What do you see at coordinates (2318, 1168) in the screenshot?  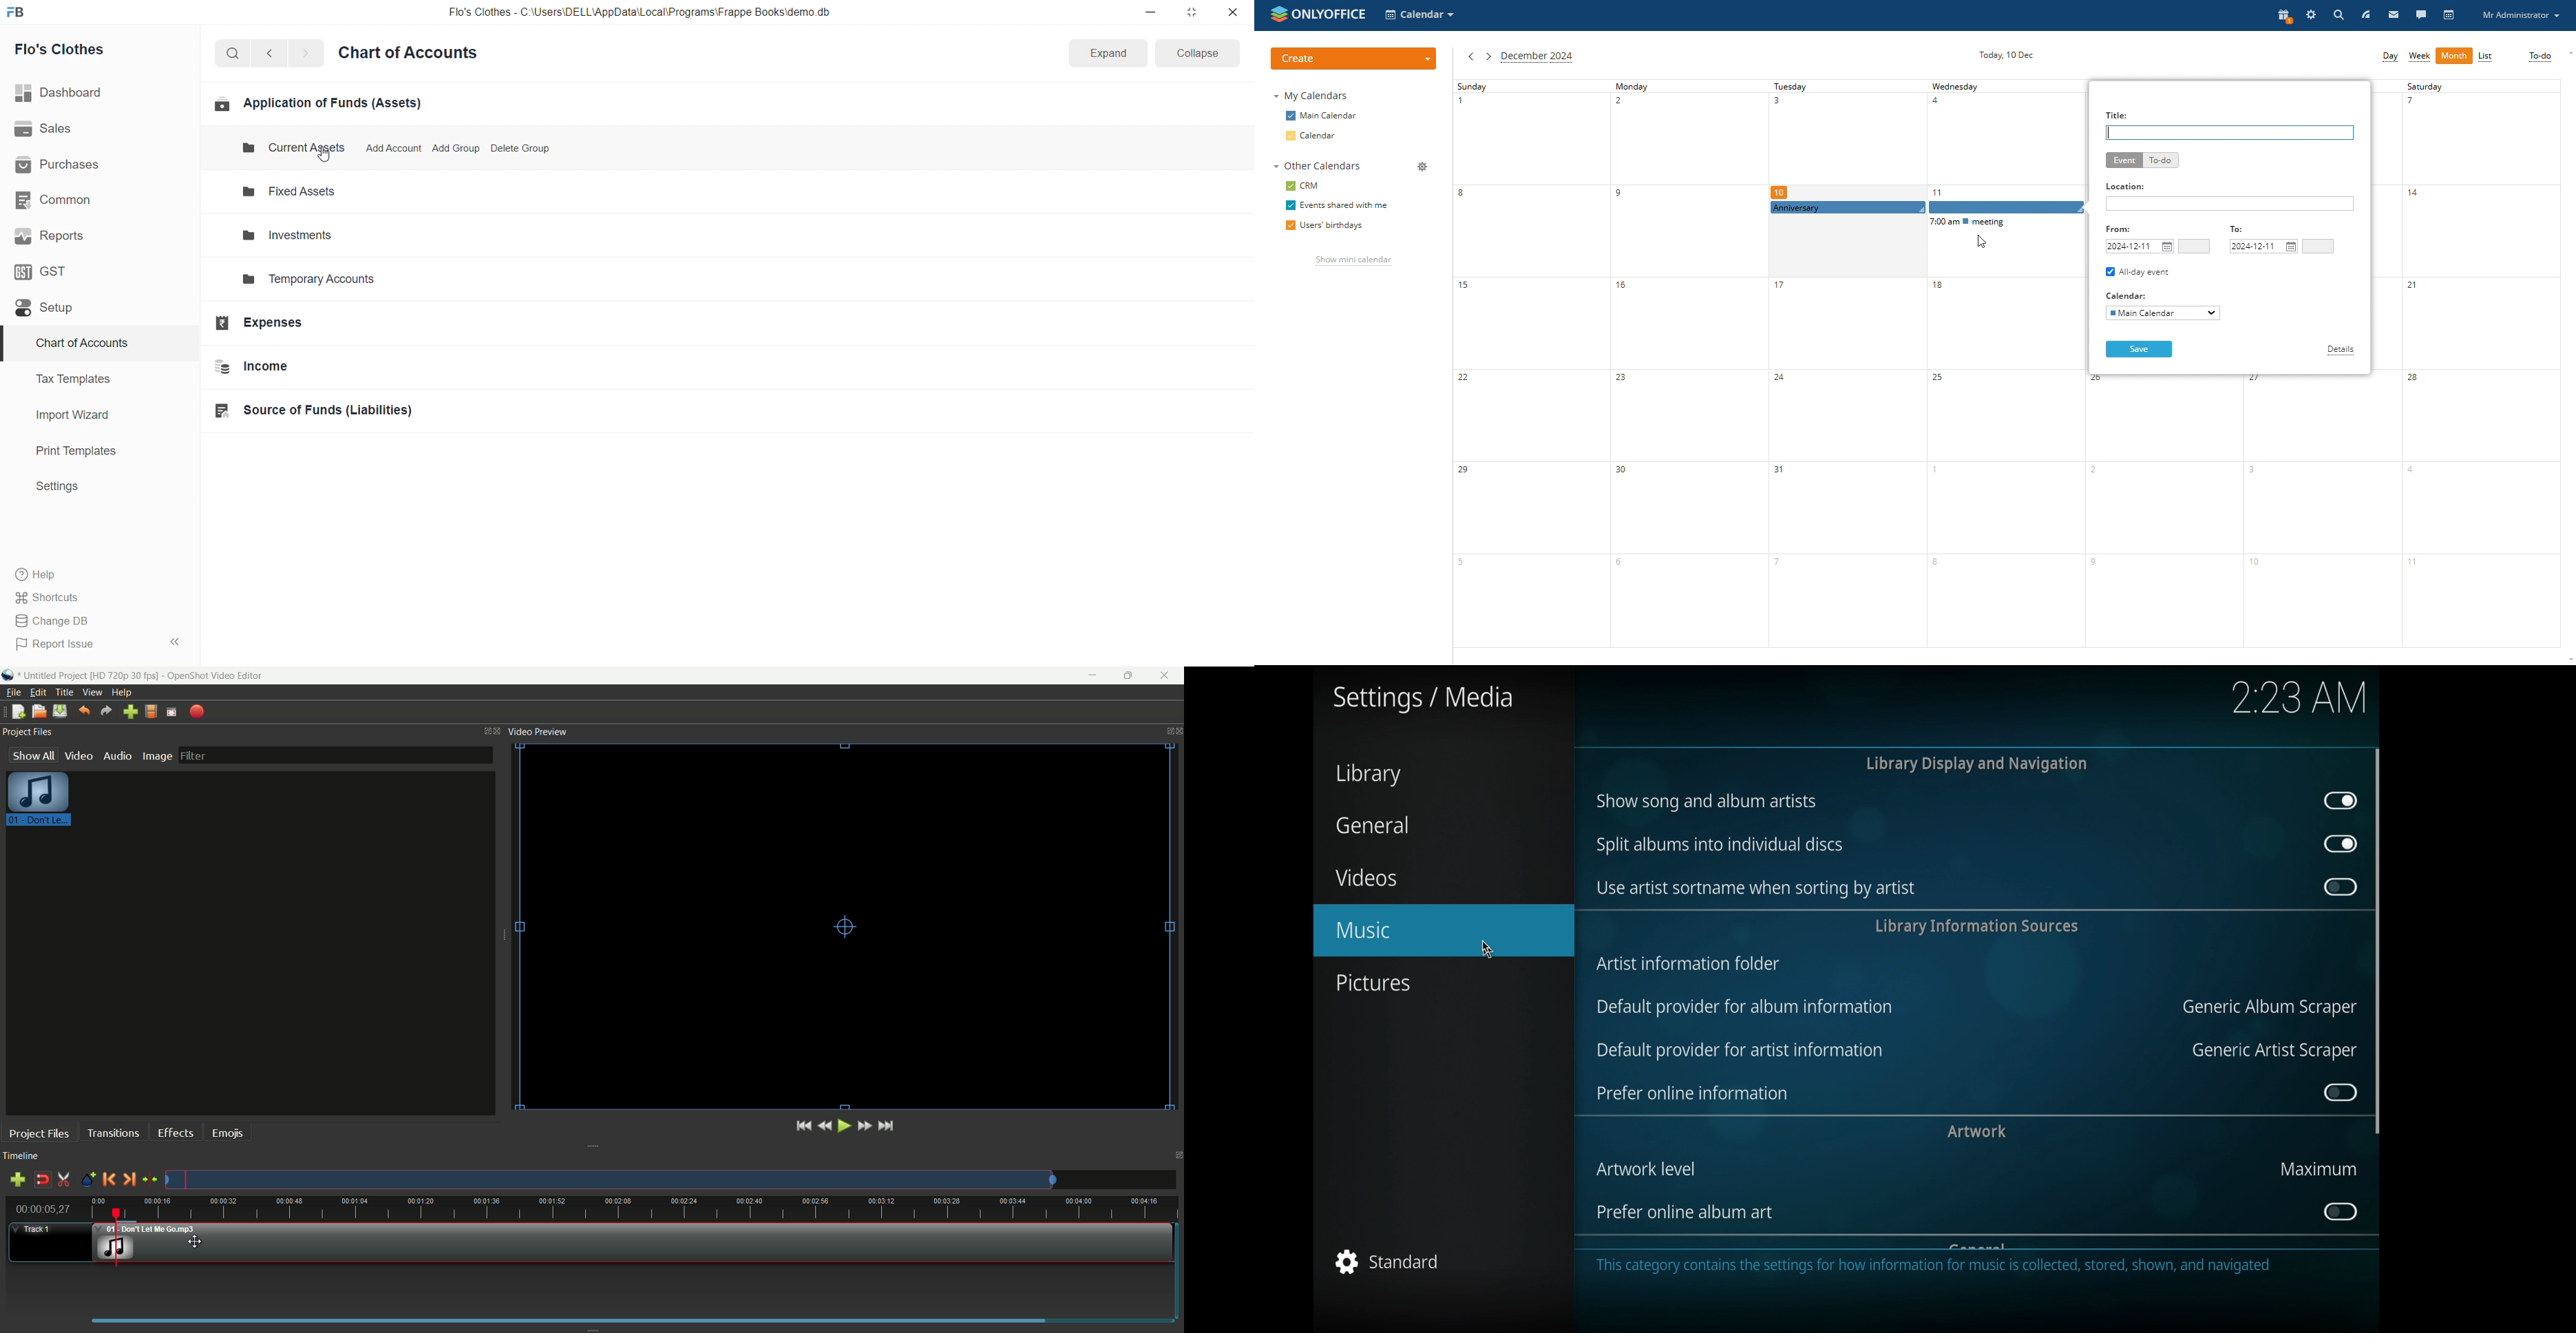 I see `maximum` at bounding box center [2318, 1168].